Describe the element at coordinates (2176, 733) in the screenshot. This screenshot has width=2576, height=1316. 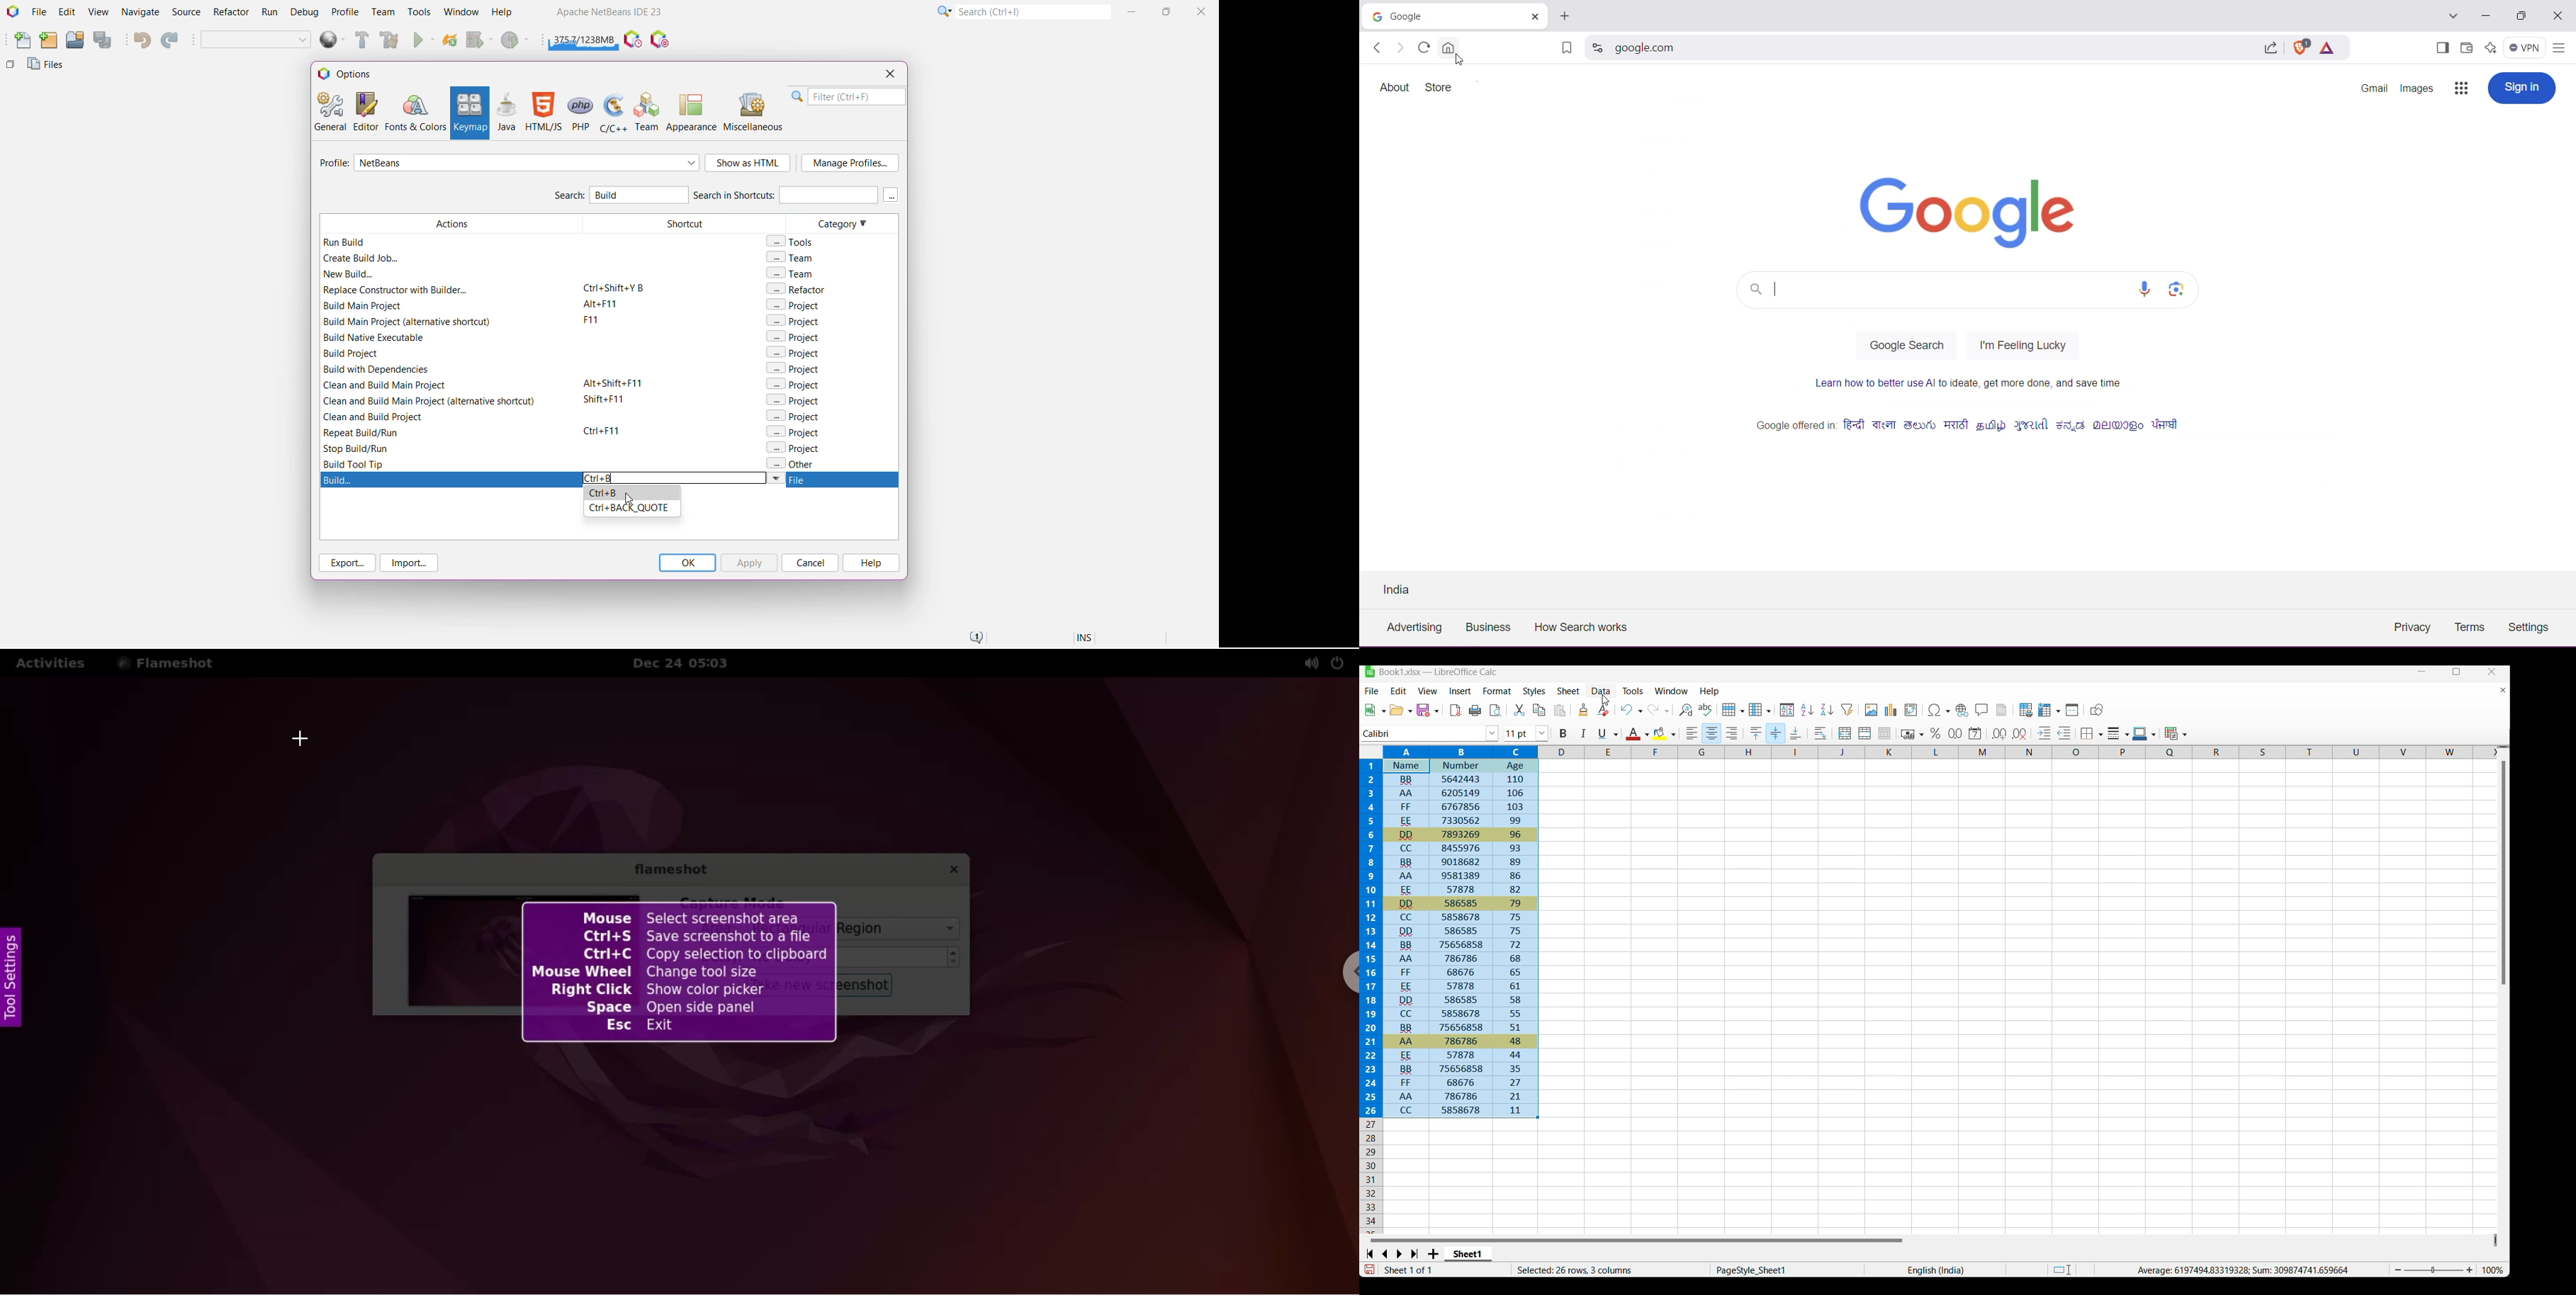
I see `Conditional formating options` at that location.